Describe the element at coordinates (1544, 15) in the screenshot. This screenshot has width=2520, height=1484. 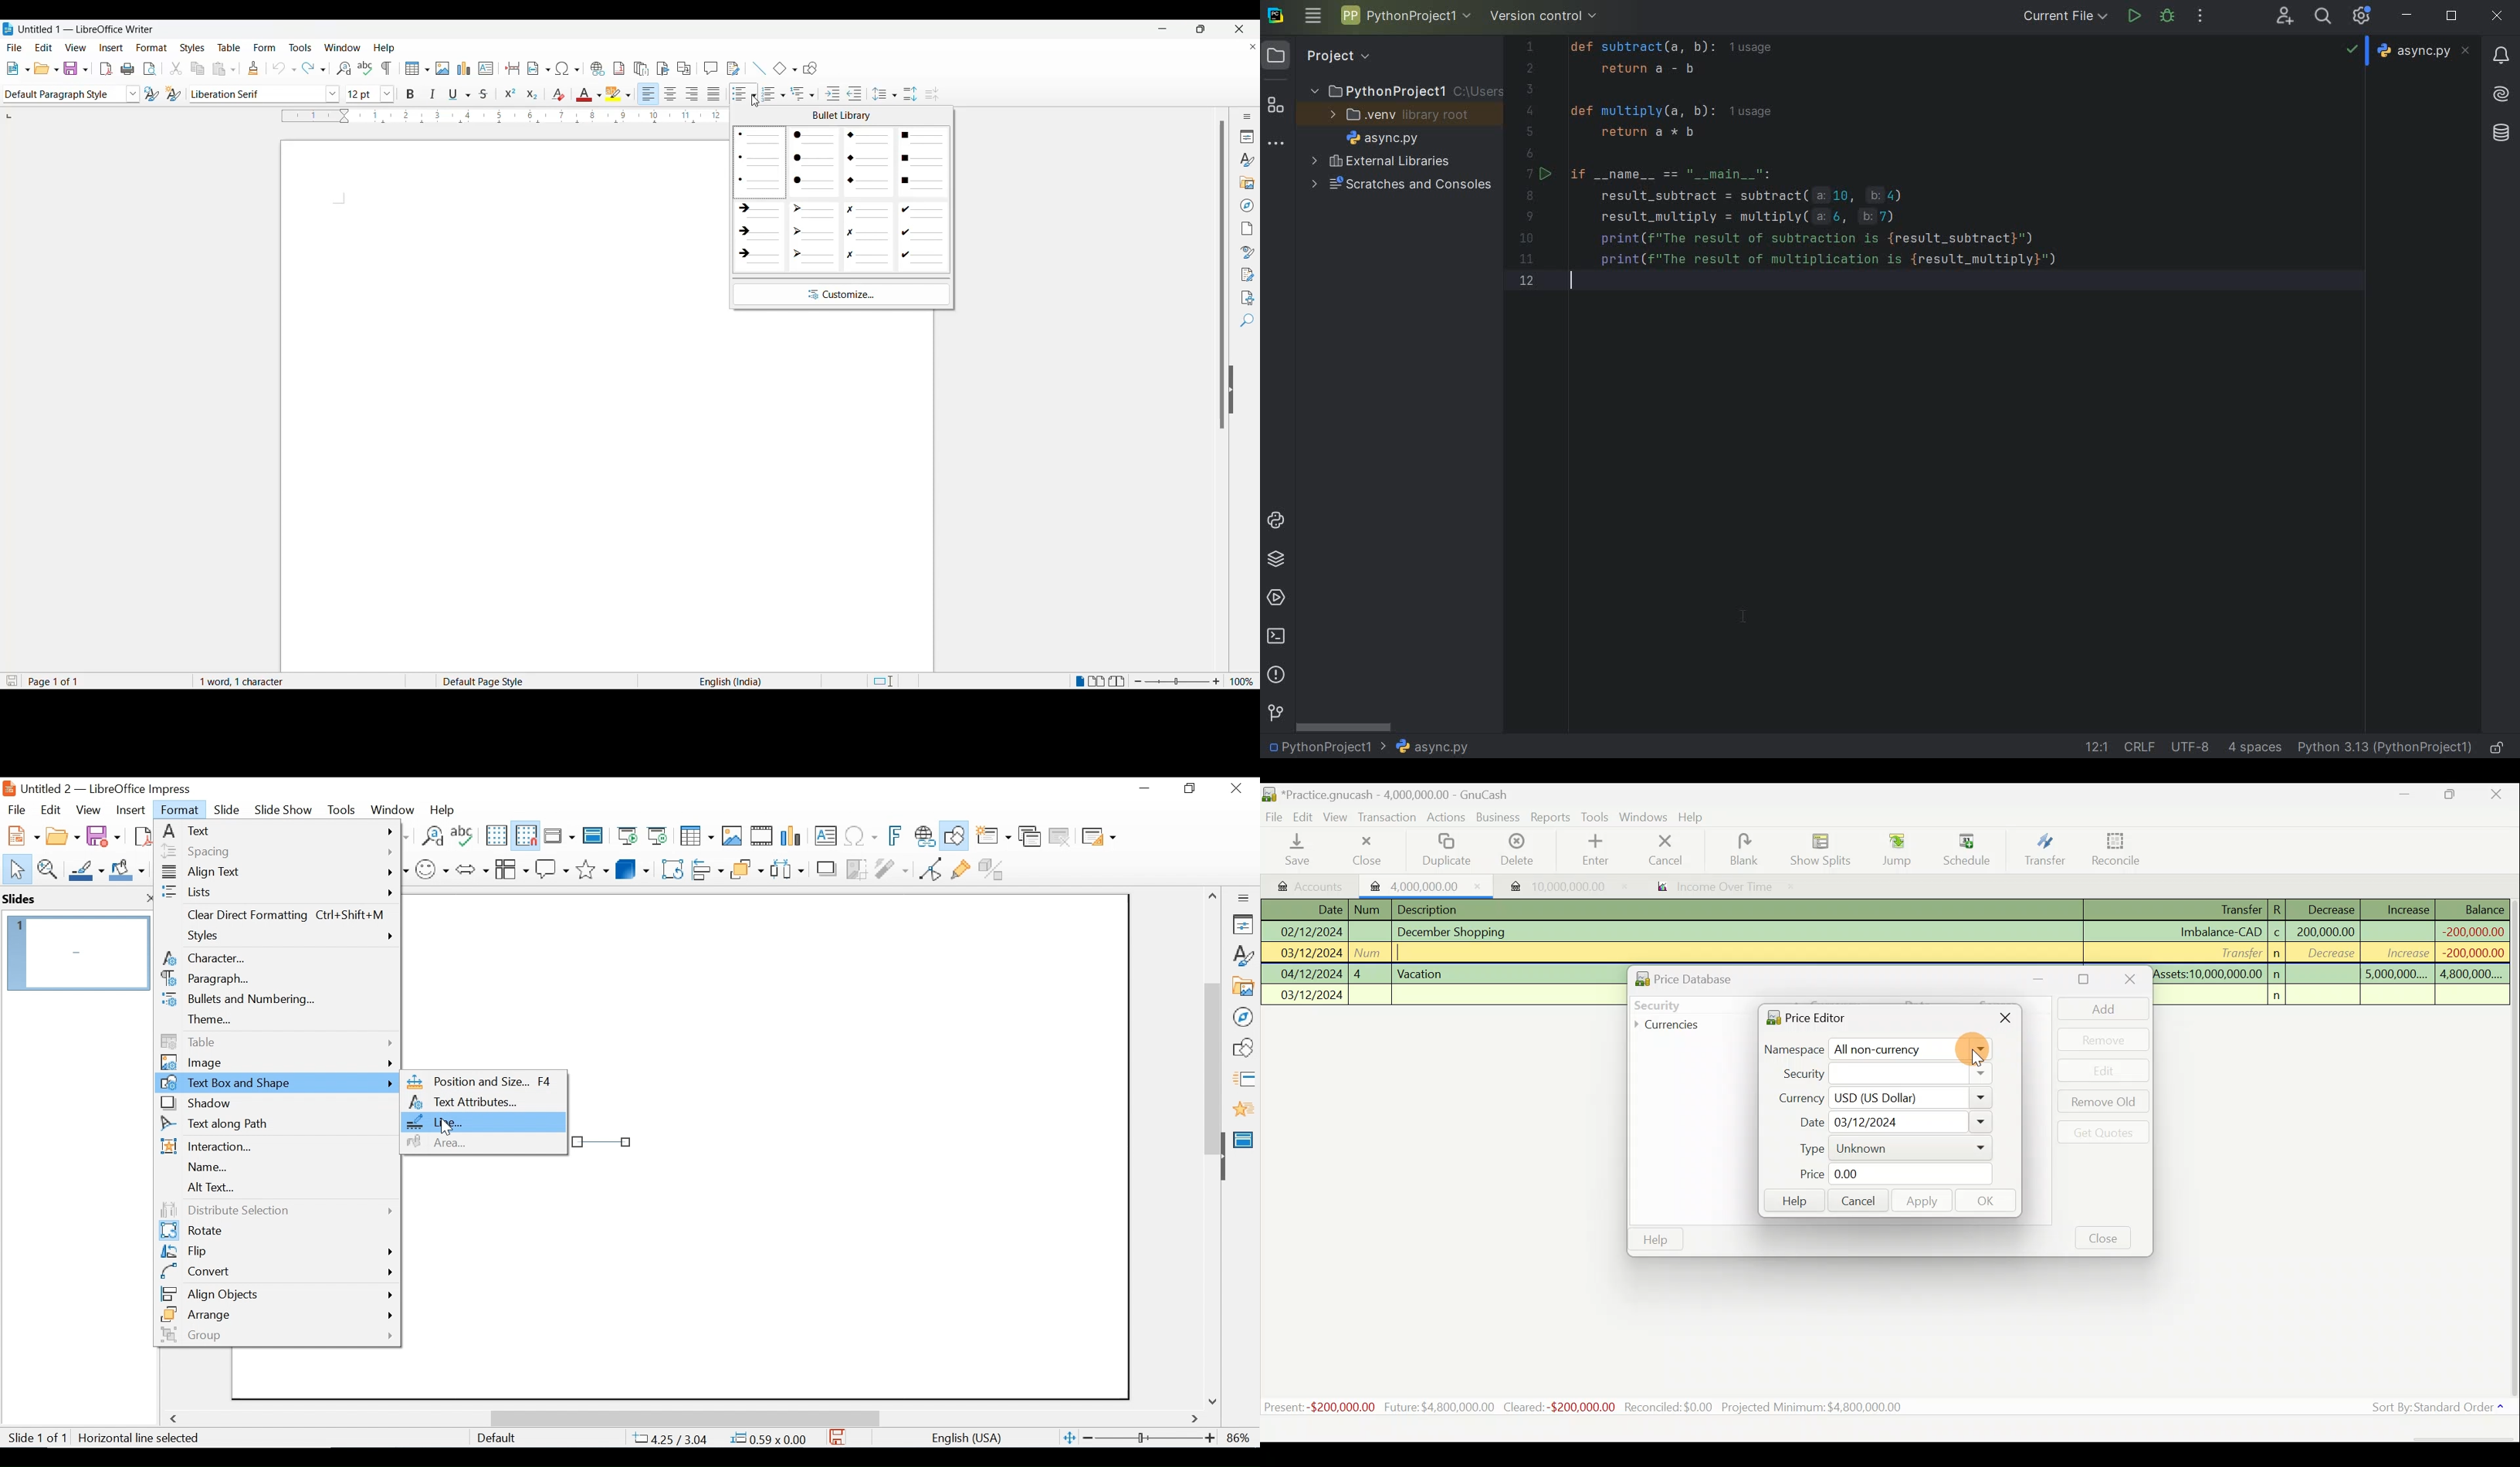
I see `version control` at that location.